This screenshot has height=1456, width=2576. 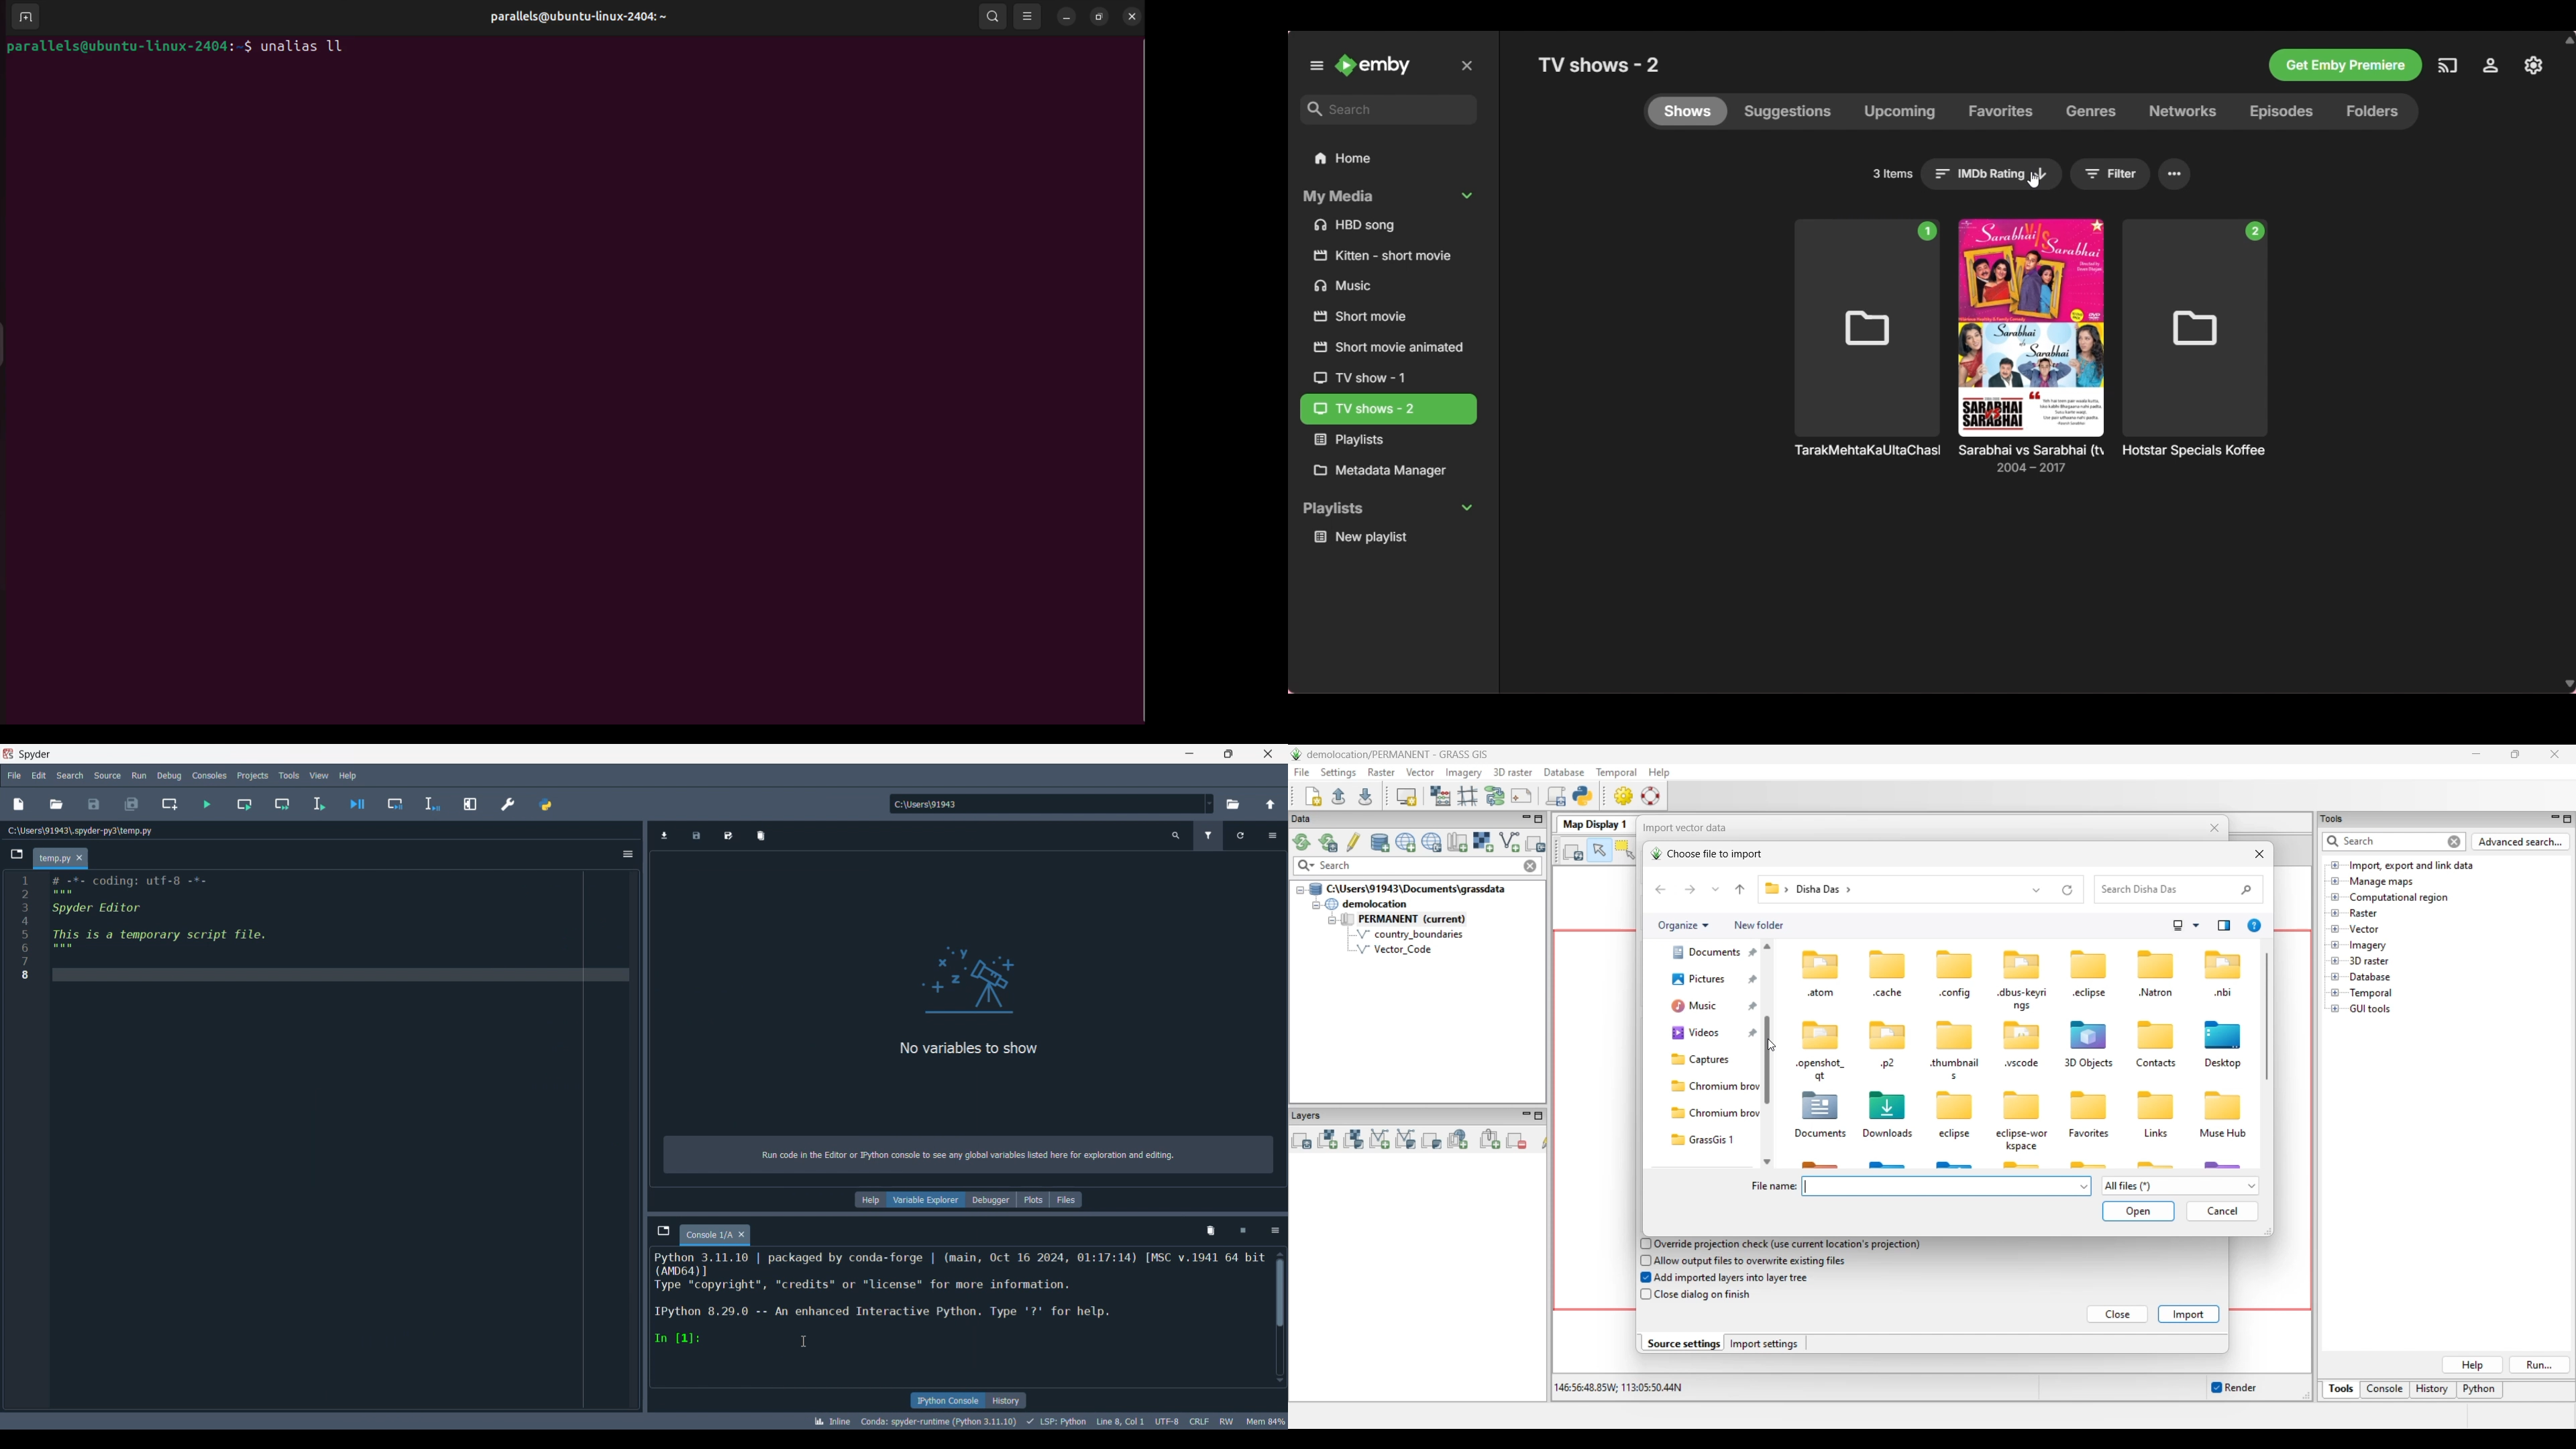 I want to click on Debug menu, so click(x=170, y=775).